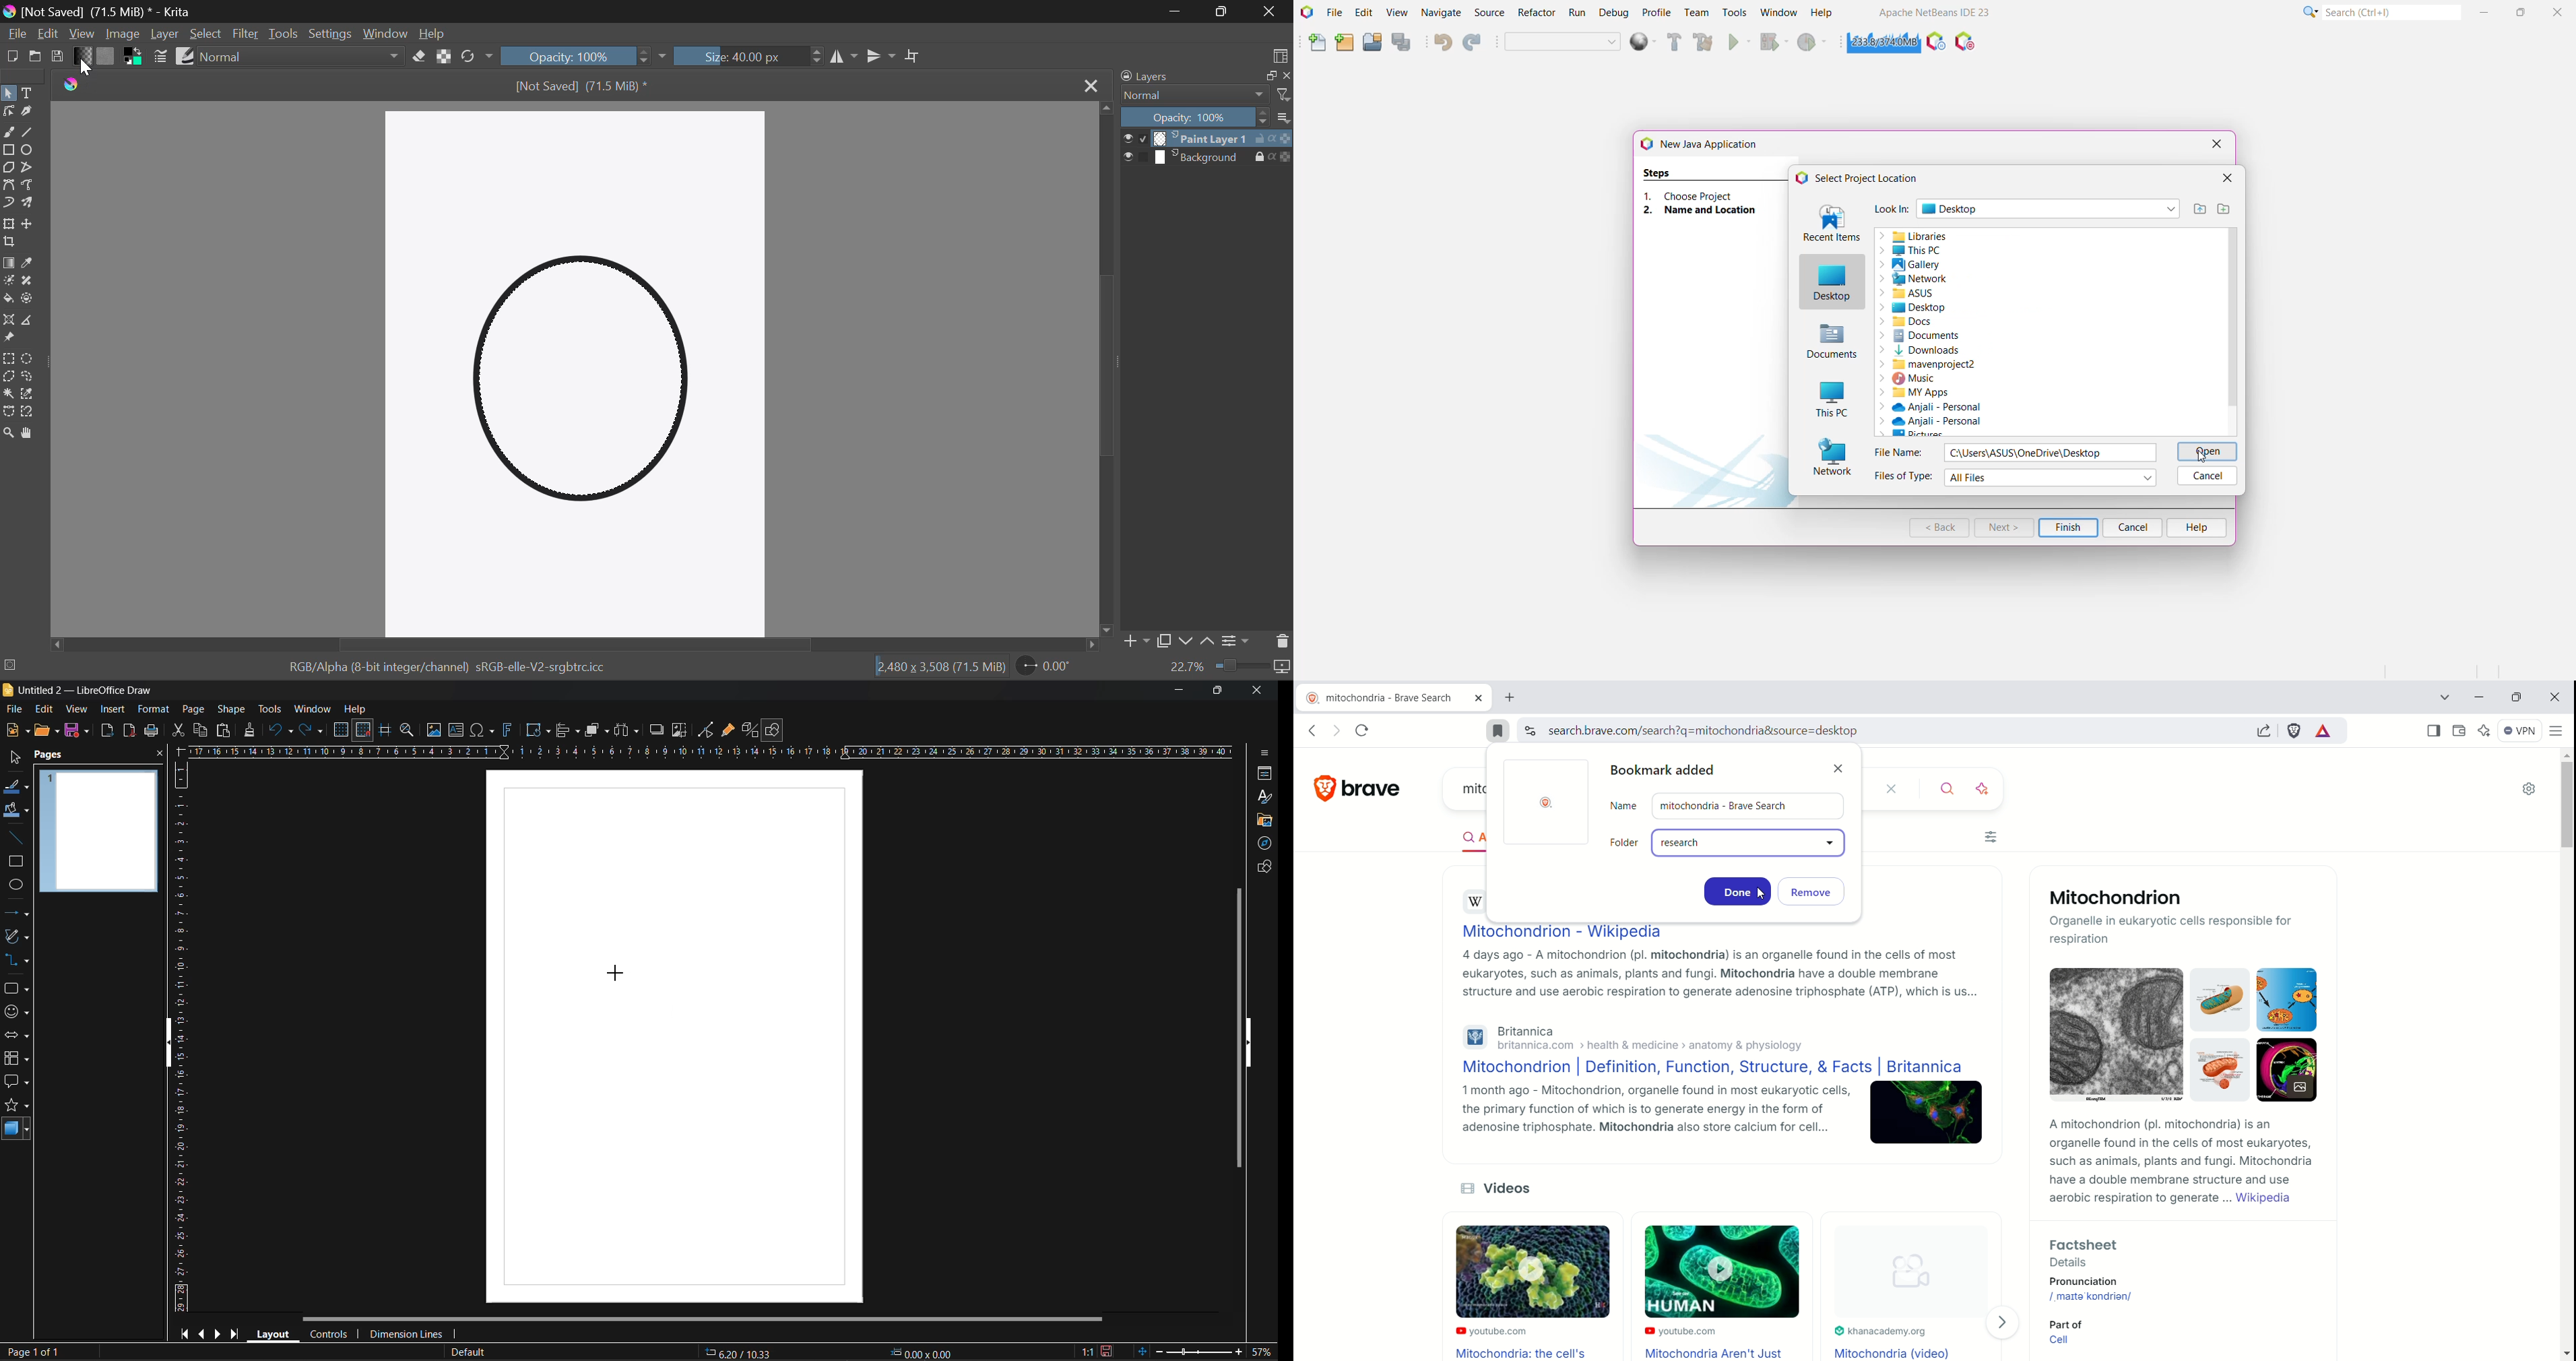 This screenshot has width=2576, height=1372. What do you see at coordinates (124, 35) in the screenshot?
I see `Image` at bounding box center [124, 35].